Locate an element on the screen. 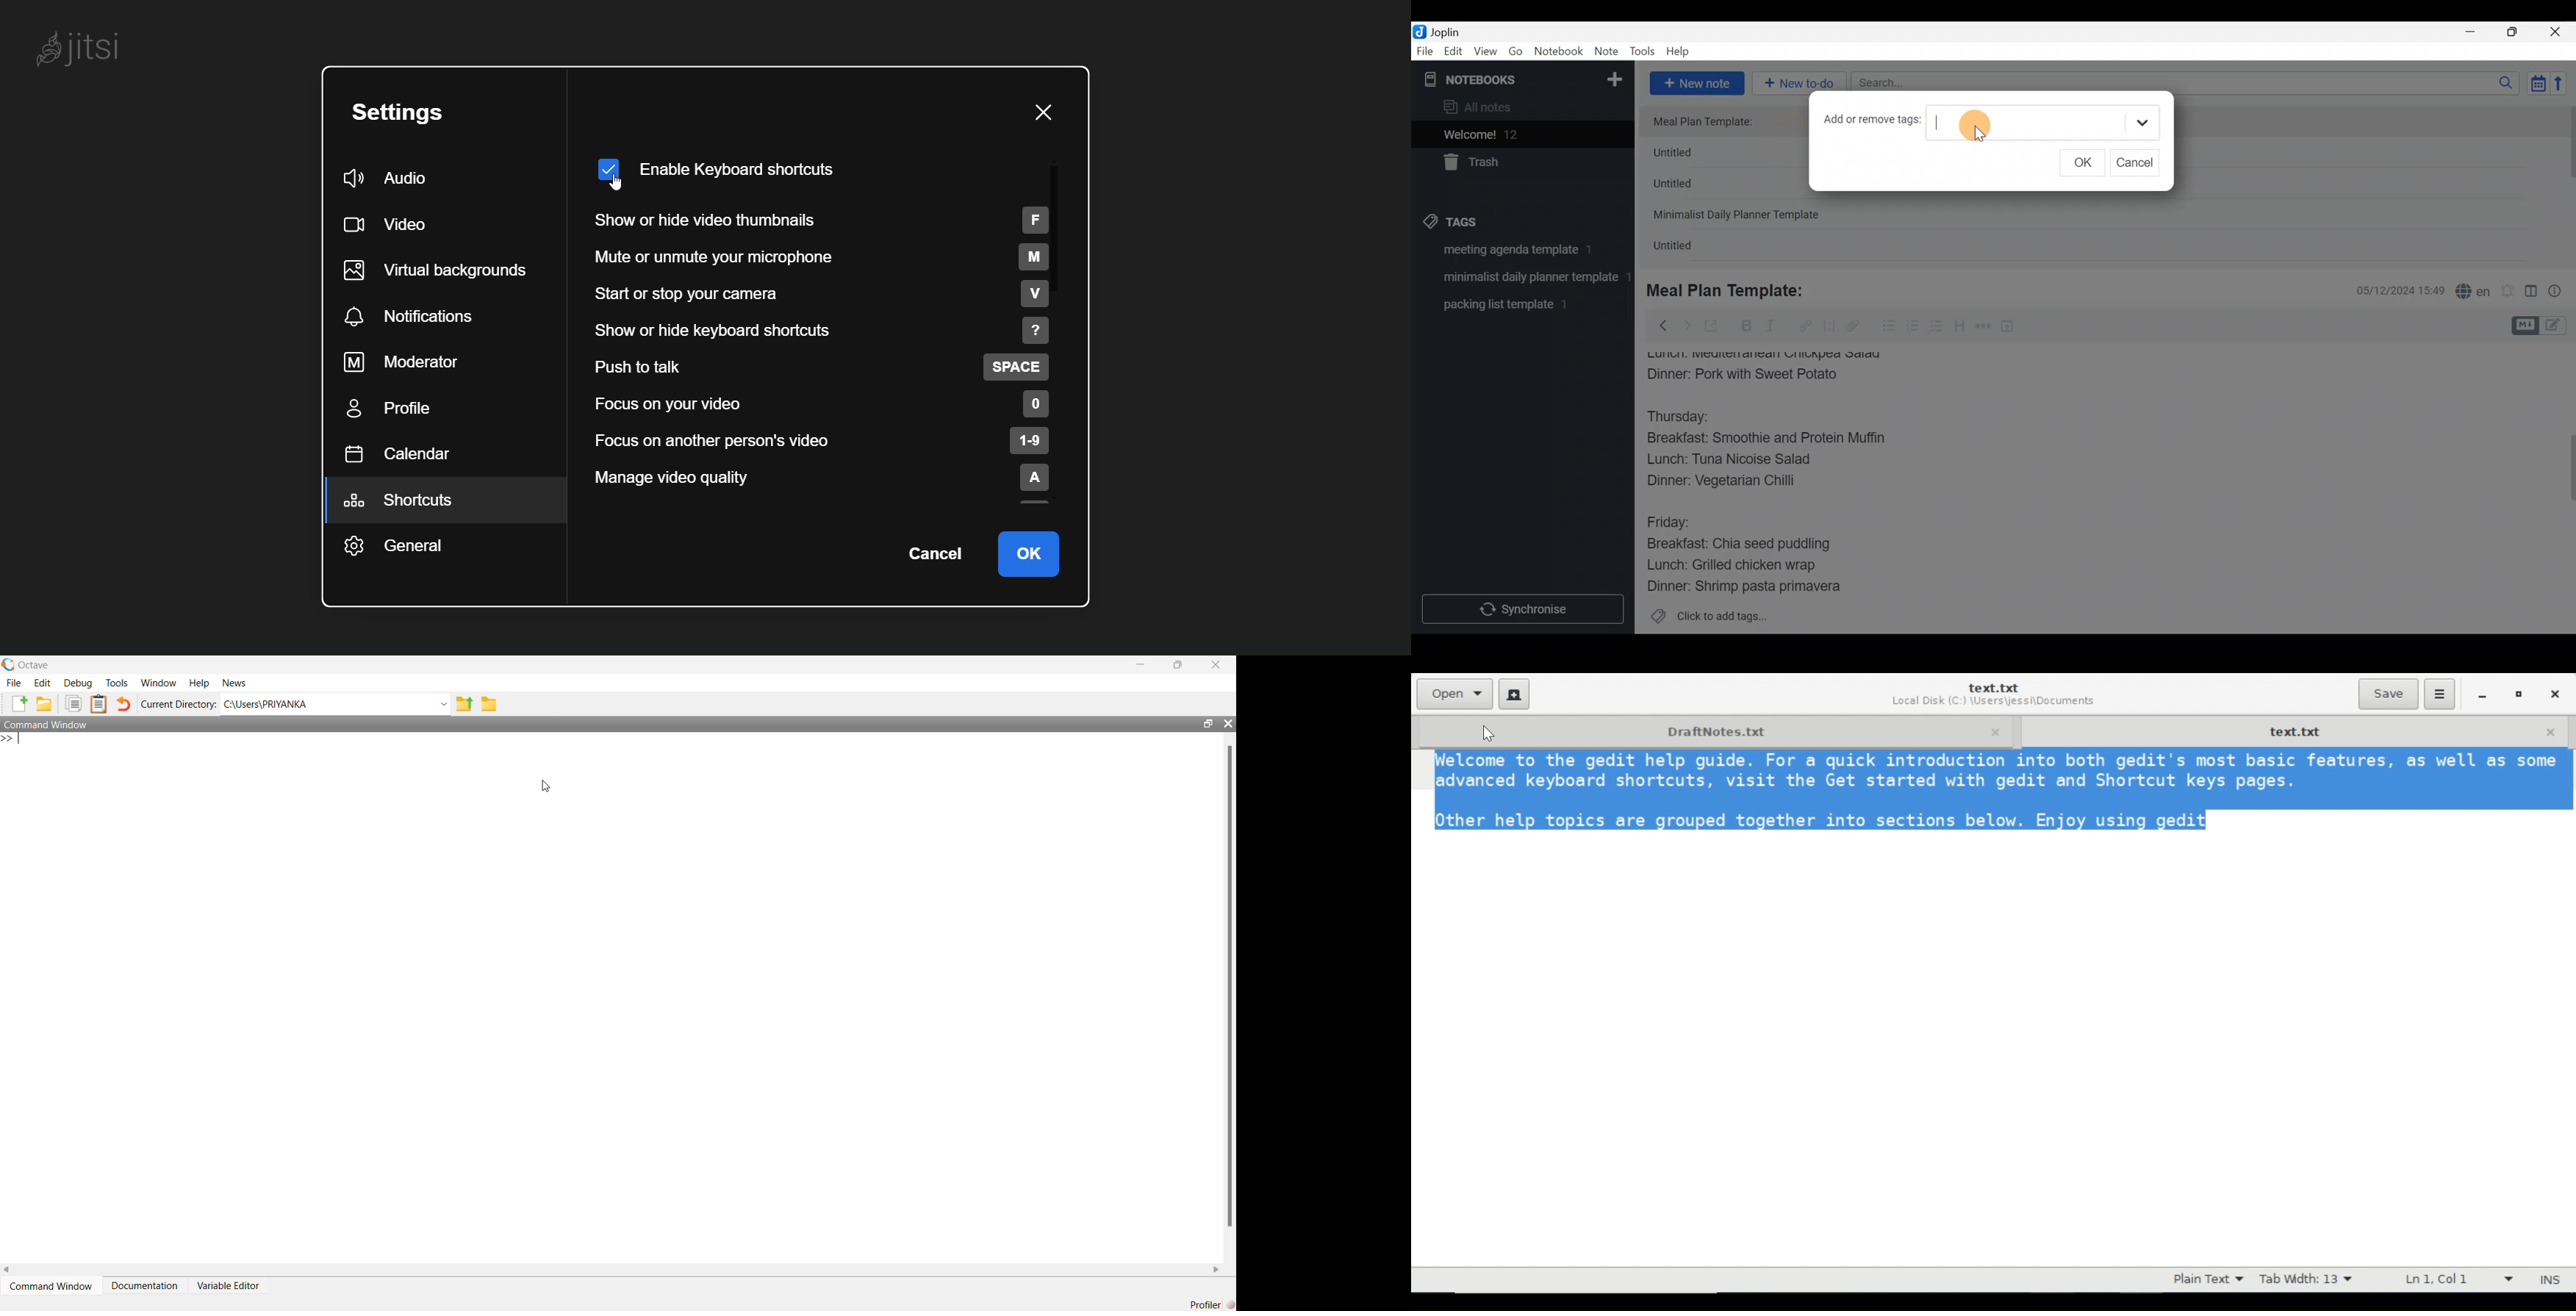  Untitled is located at coordinates (1693, 155).